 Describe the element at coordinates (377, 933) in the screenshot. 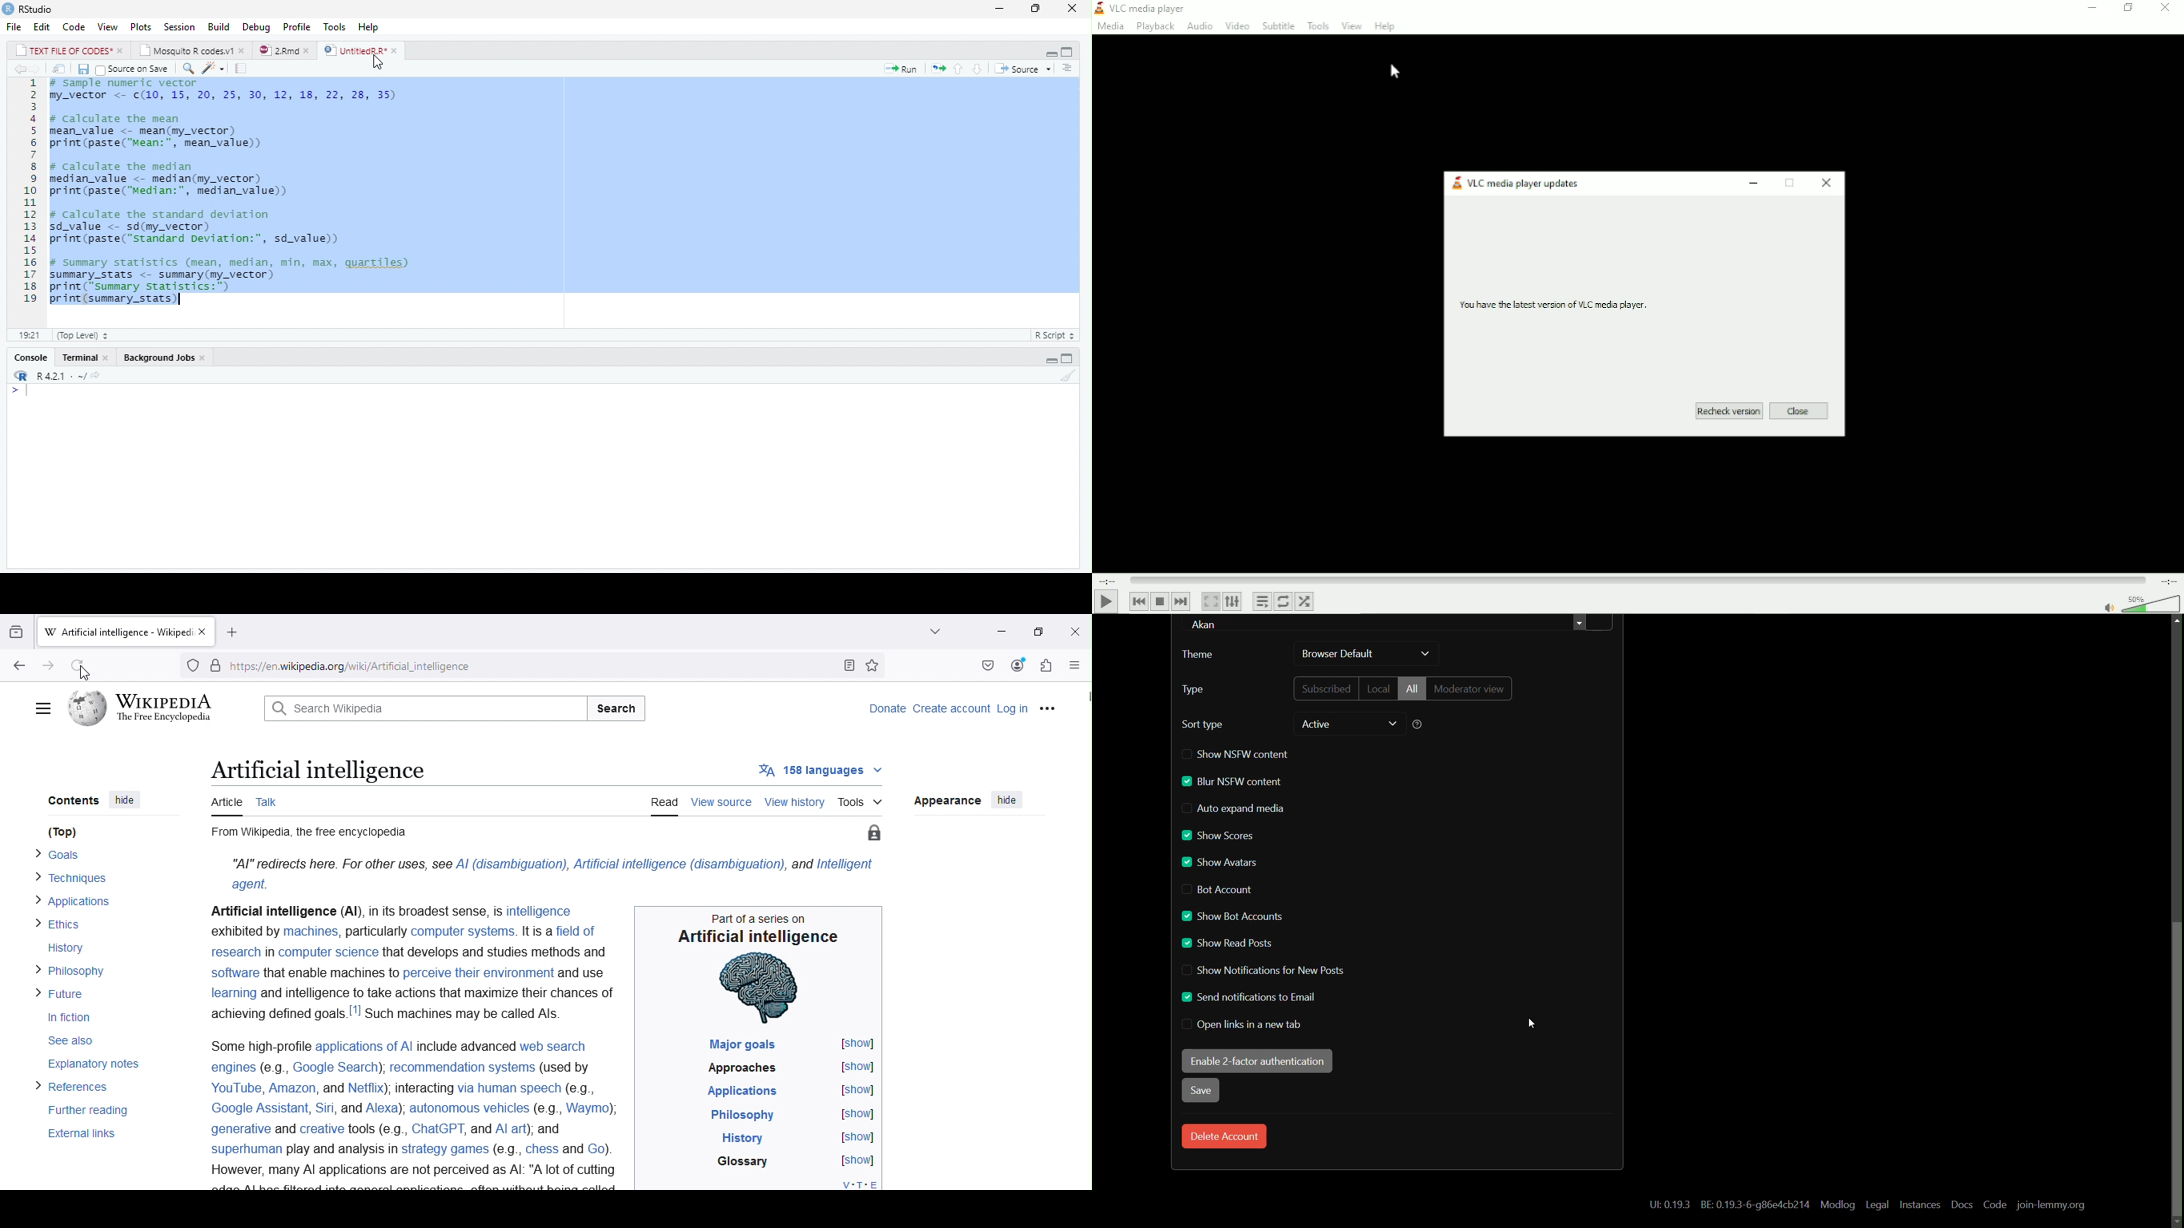

I see `particularly` at that location.